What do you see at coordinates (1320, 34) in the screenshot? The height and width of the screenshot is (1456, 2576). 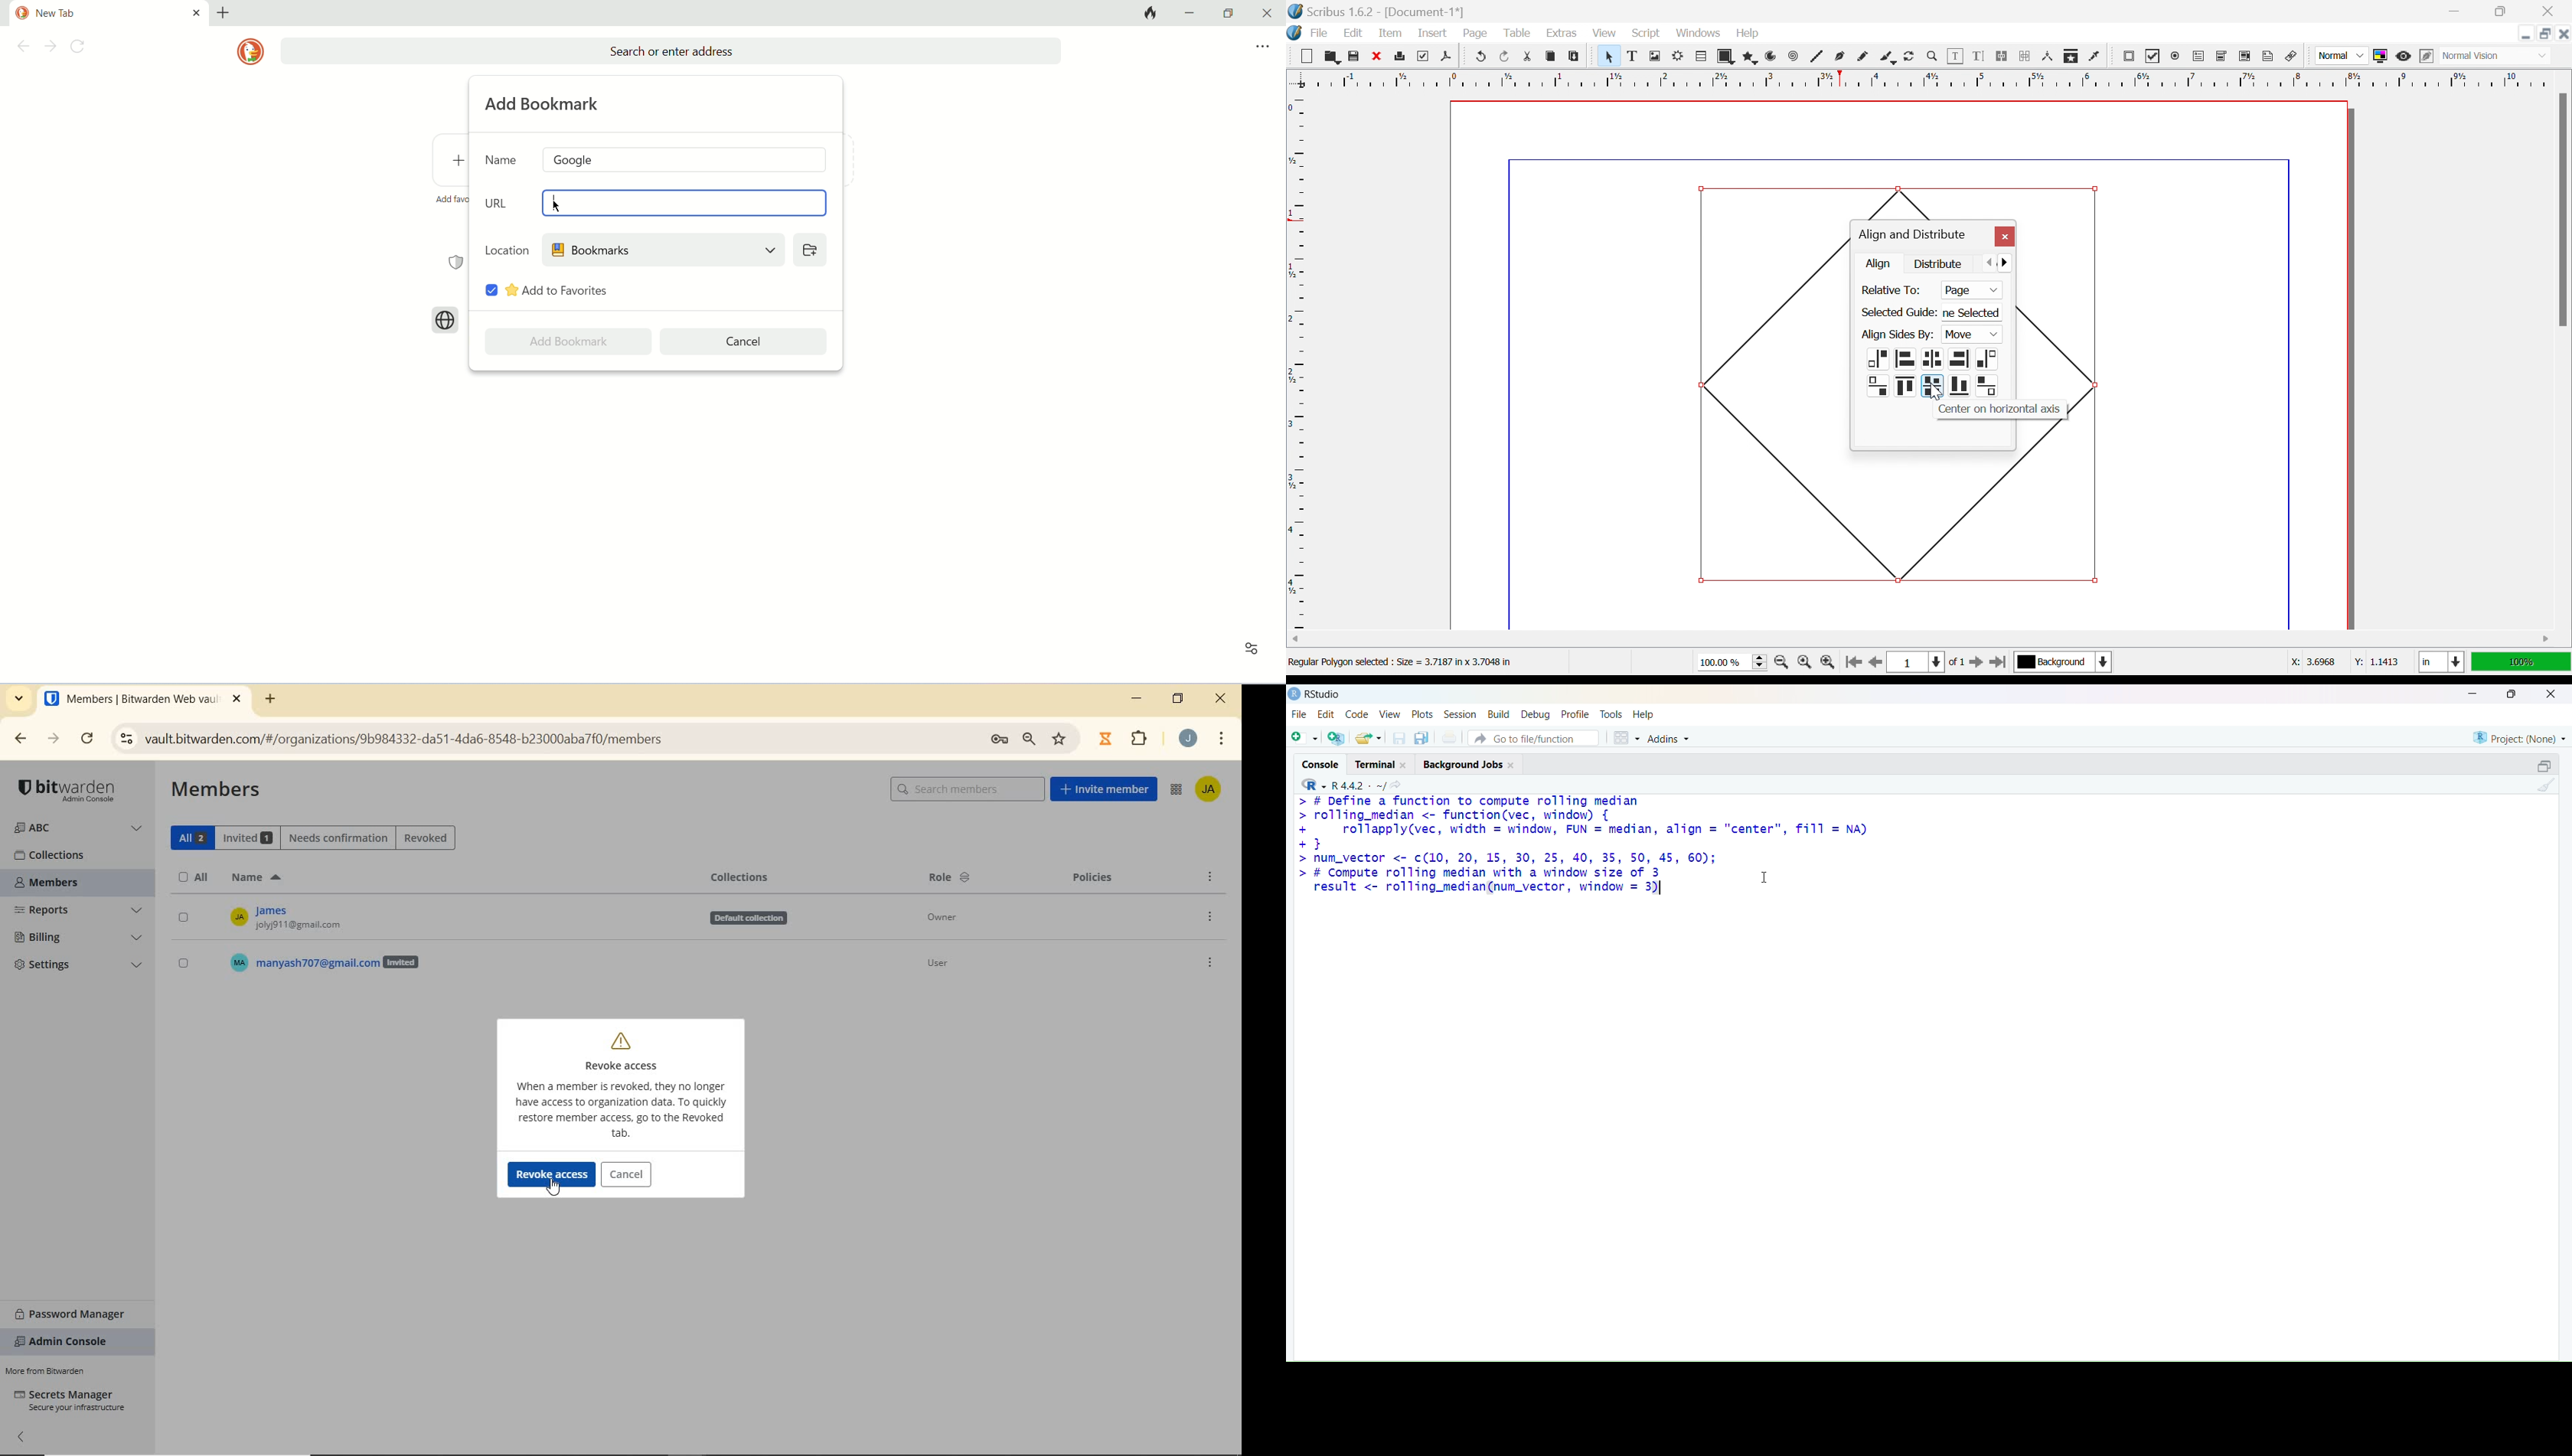 I see `File` at bounding box center [1320, 34].